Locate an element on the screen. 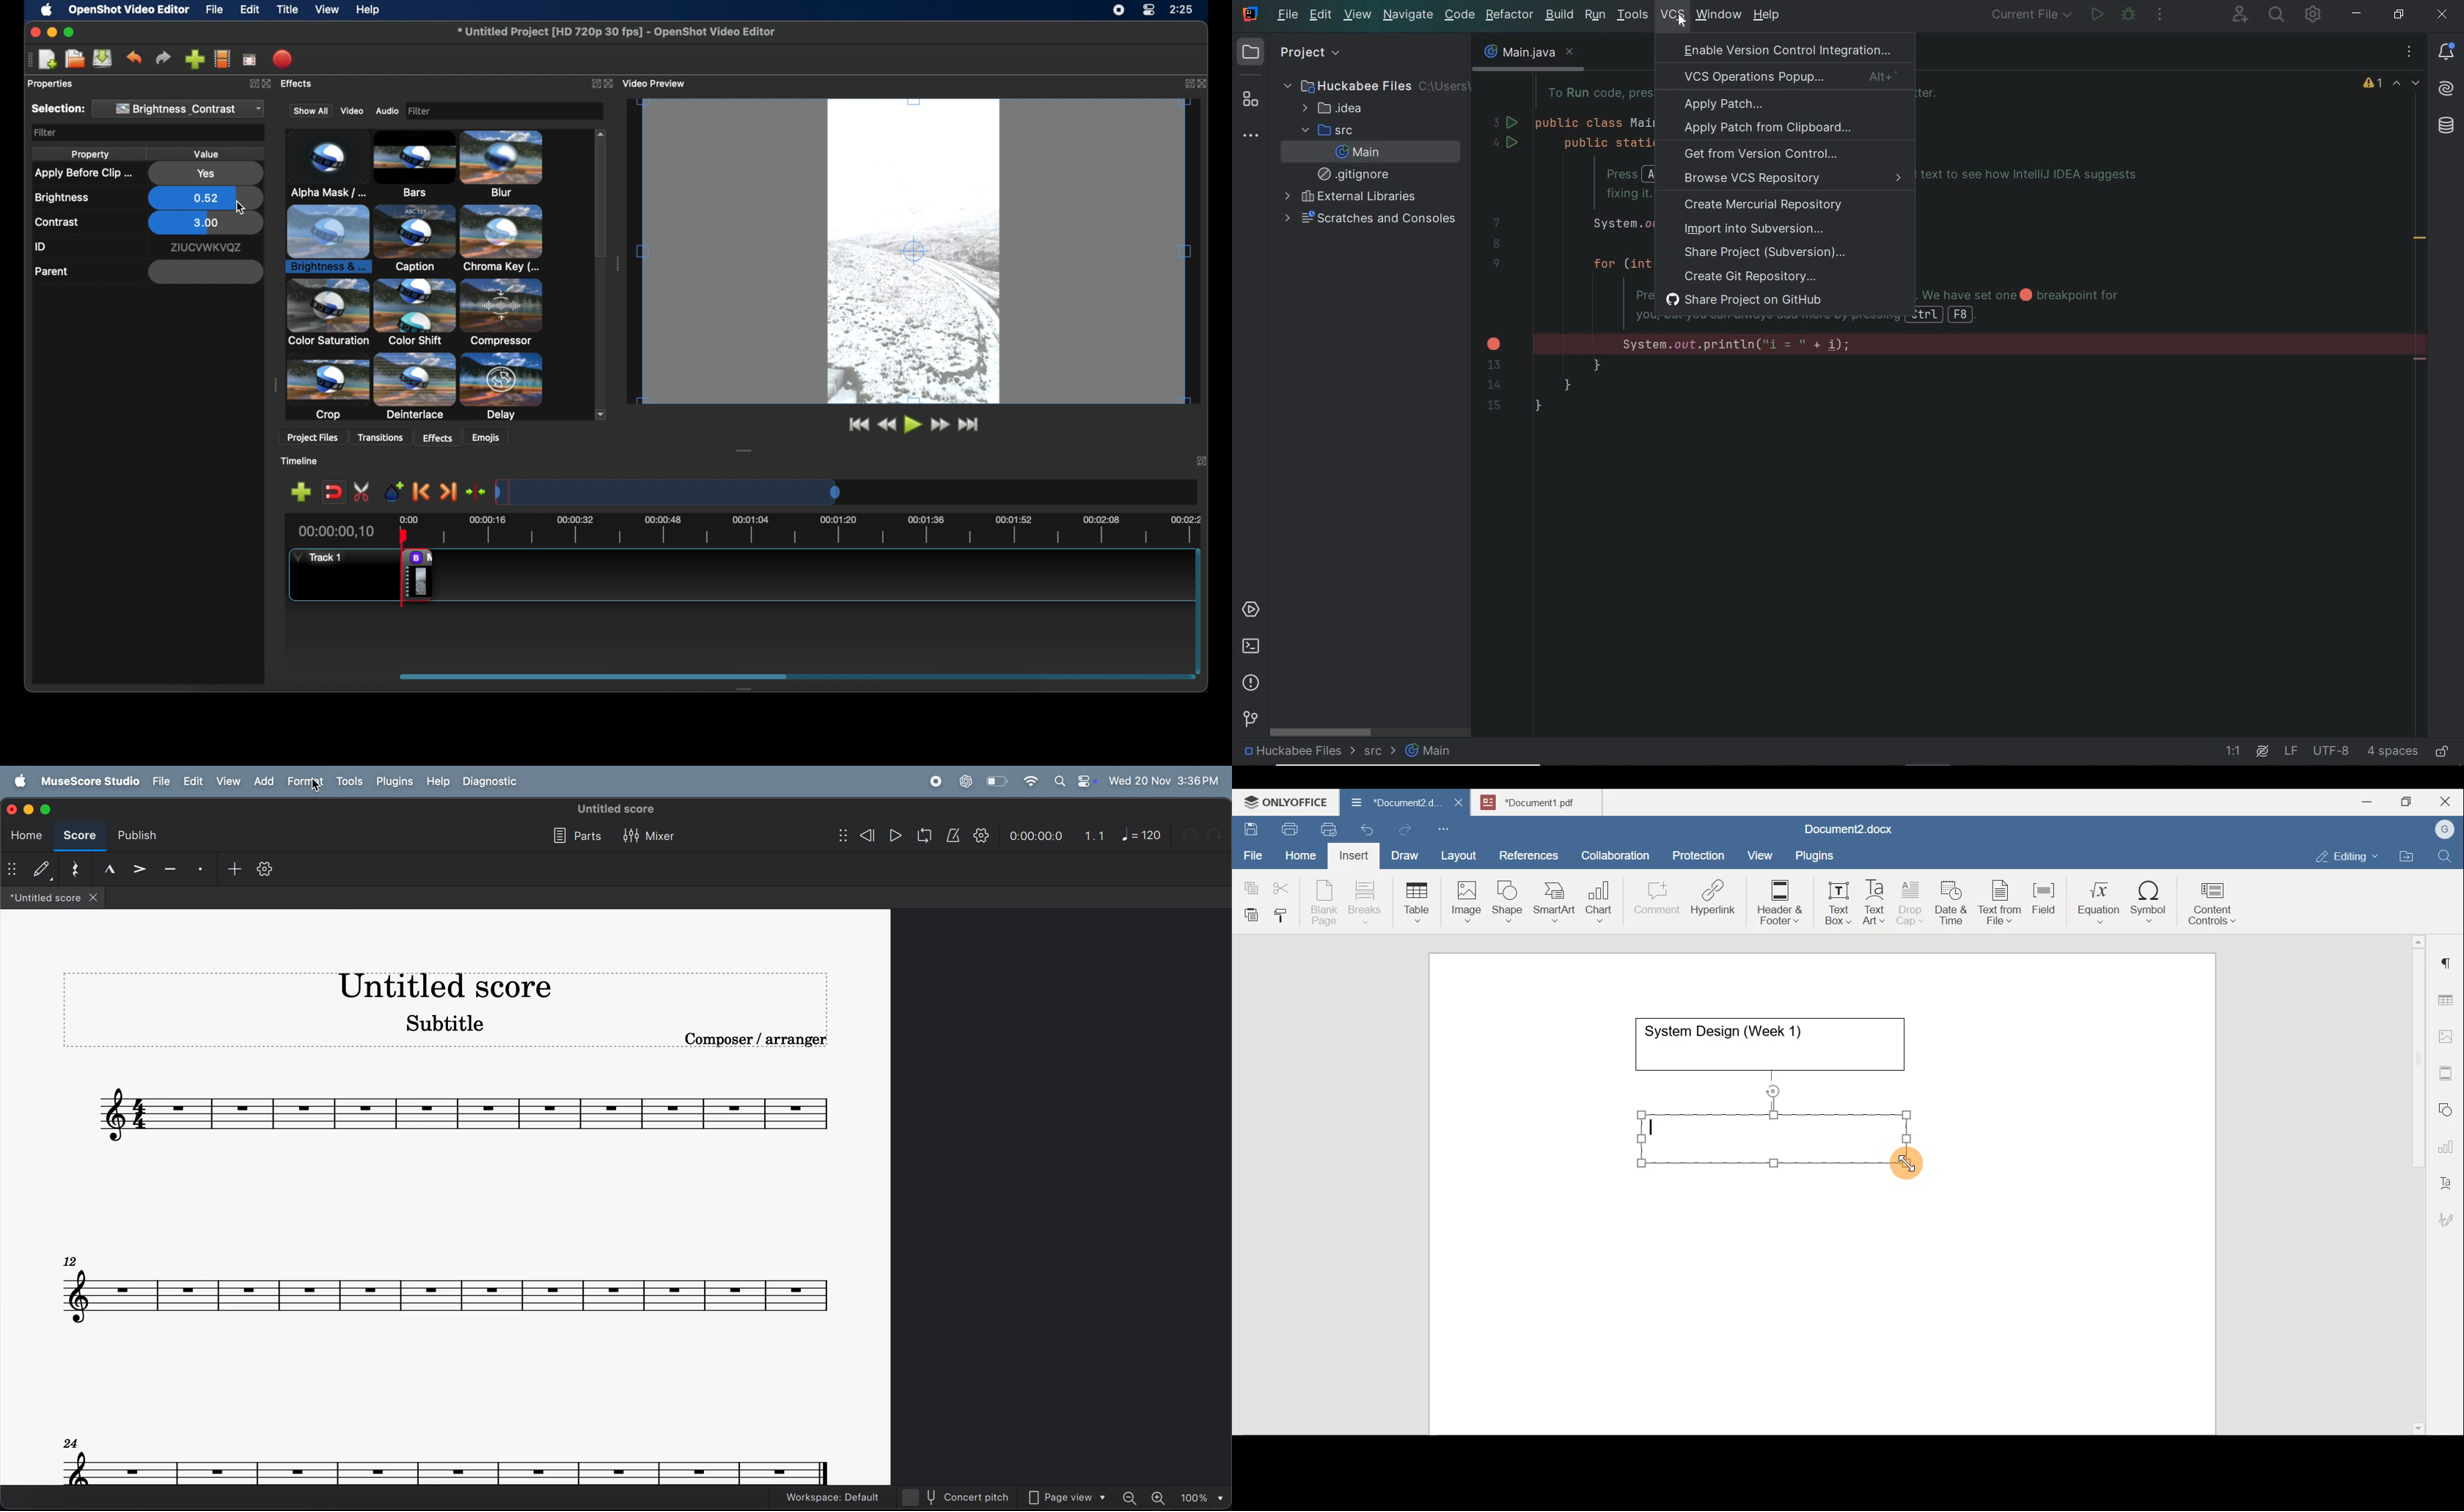 The image size is (2464, 1512). settings is located at coordinates (981, 836).